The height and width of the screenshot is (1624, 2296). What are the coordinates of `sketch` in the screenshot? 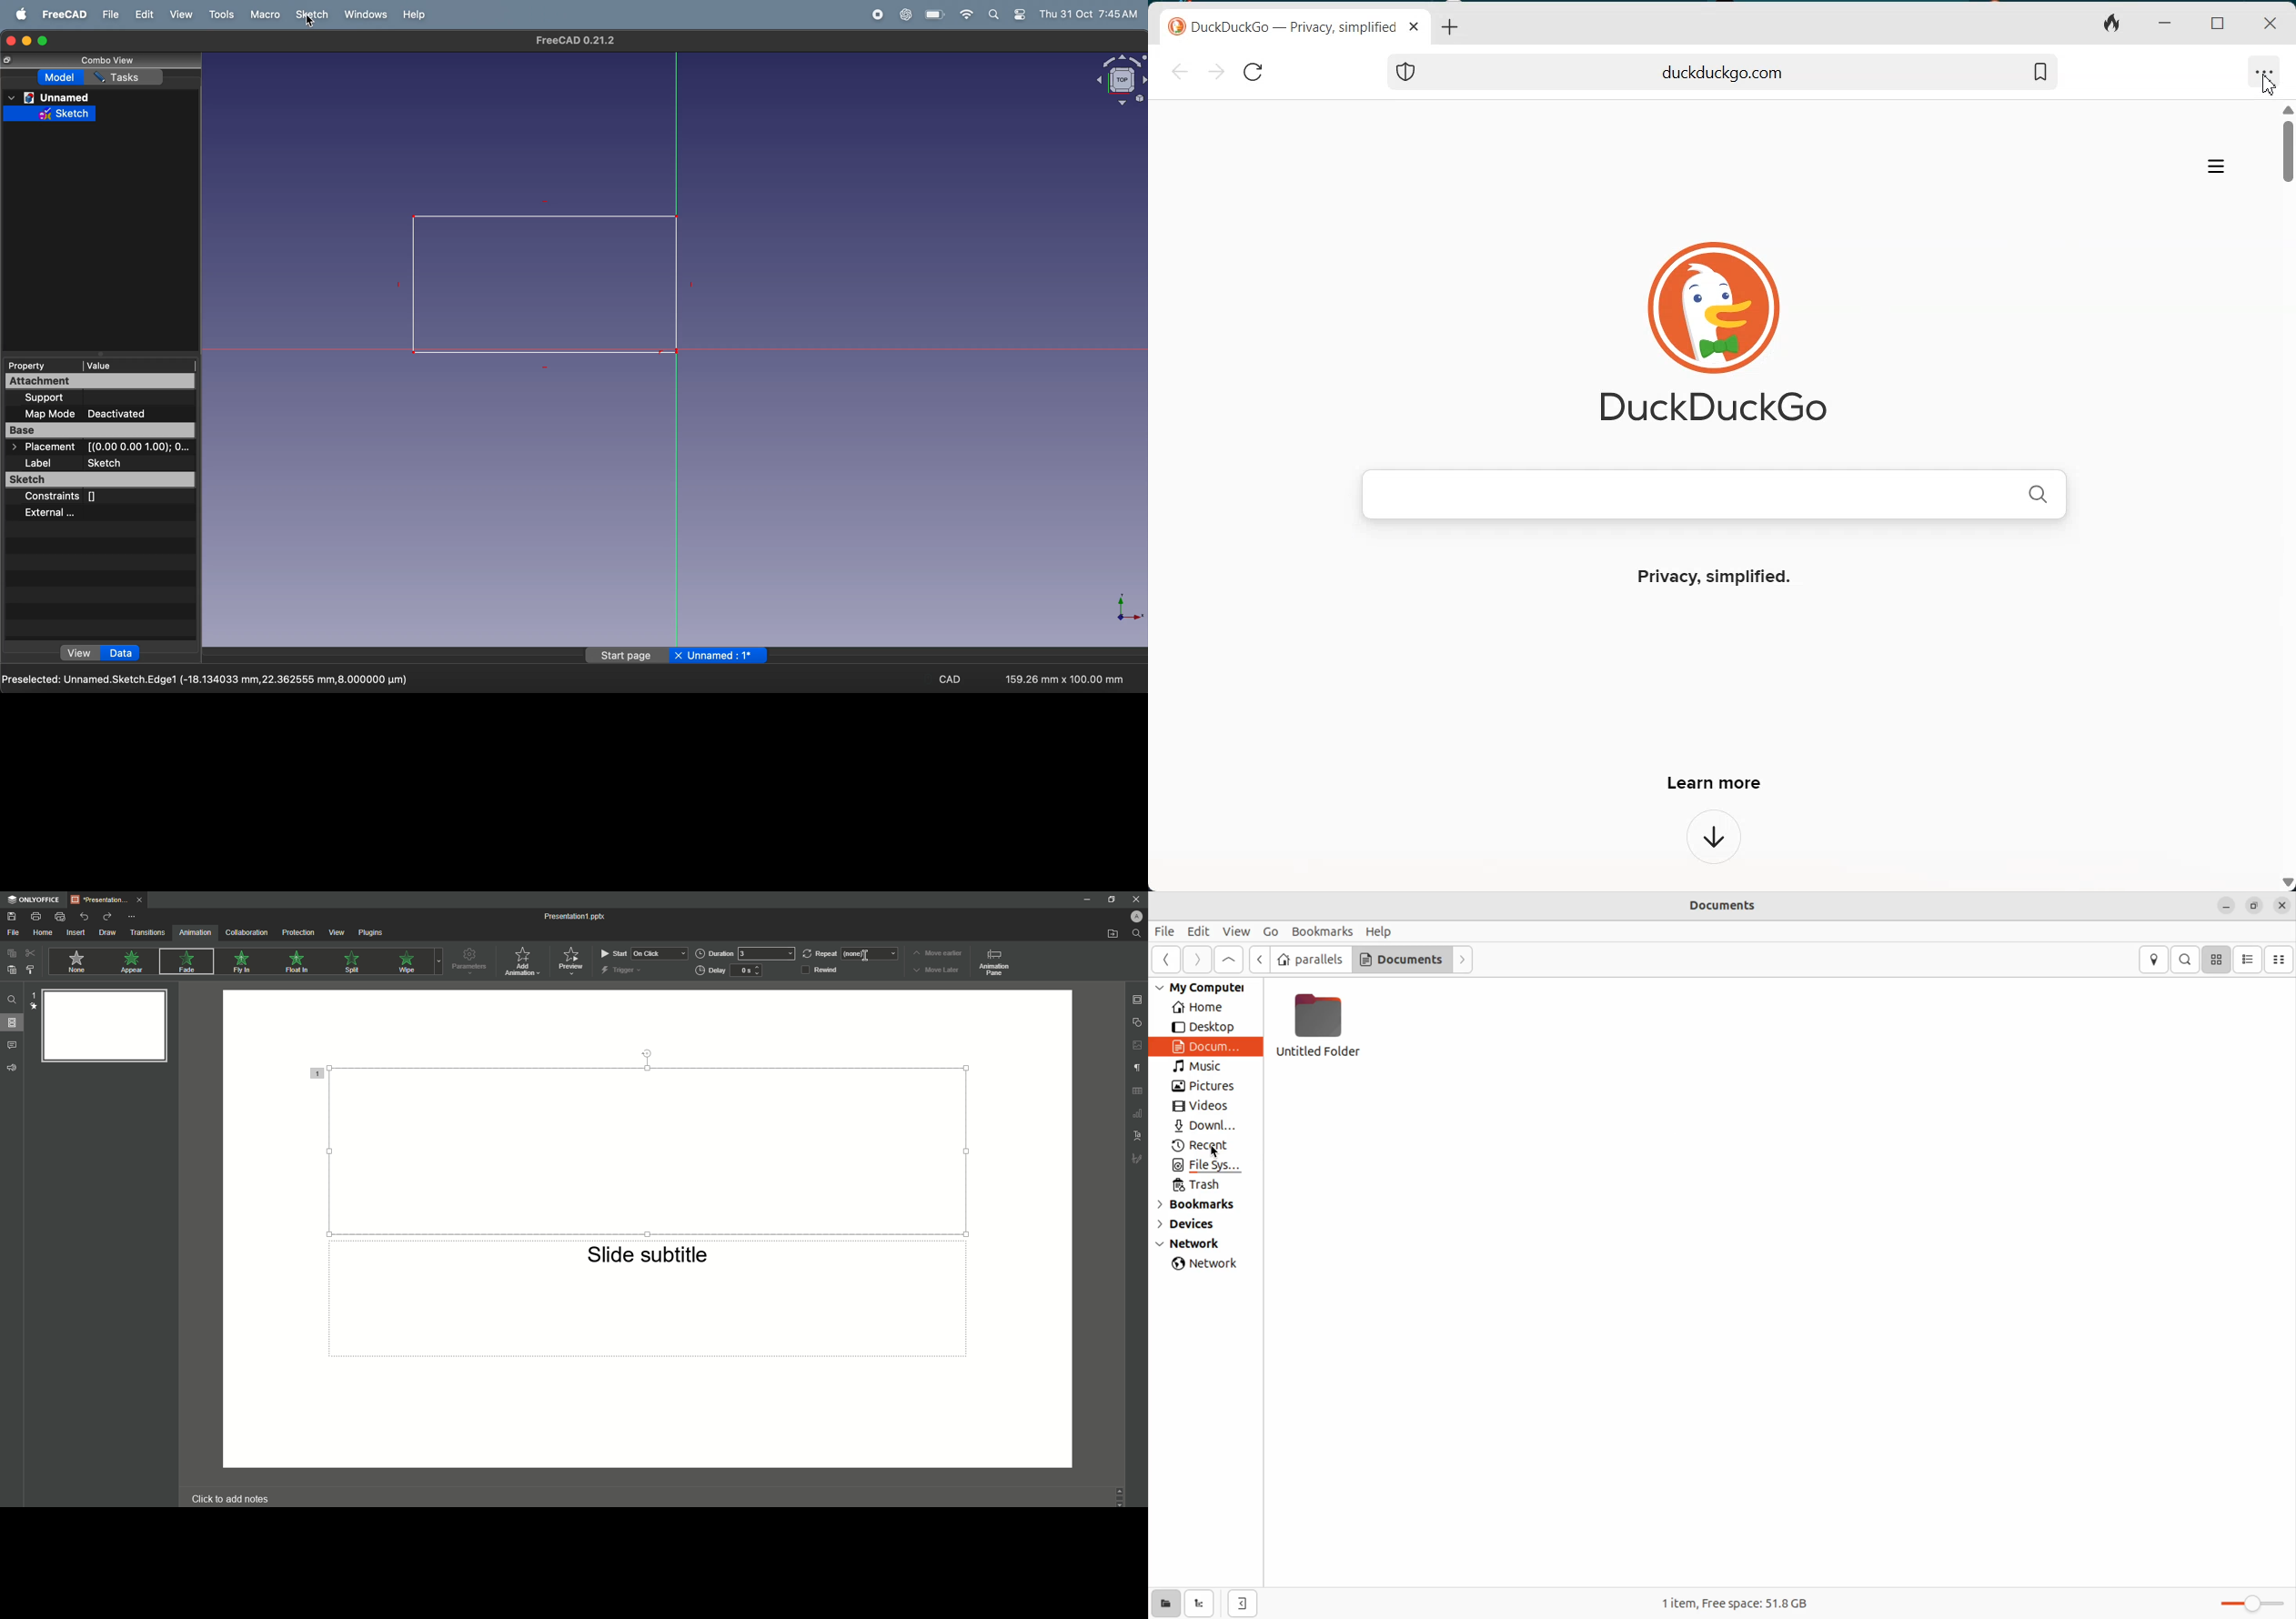 It's located at (51, 113).